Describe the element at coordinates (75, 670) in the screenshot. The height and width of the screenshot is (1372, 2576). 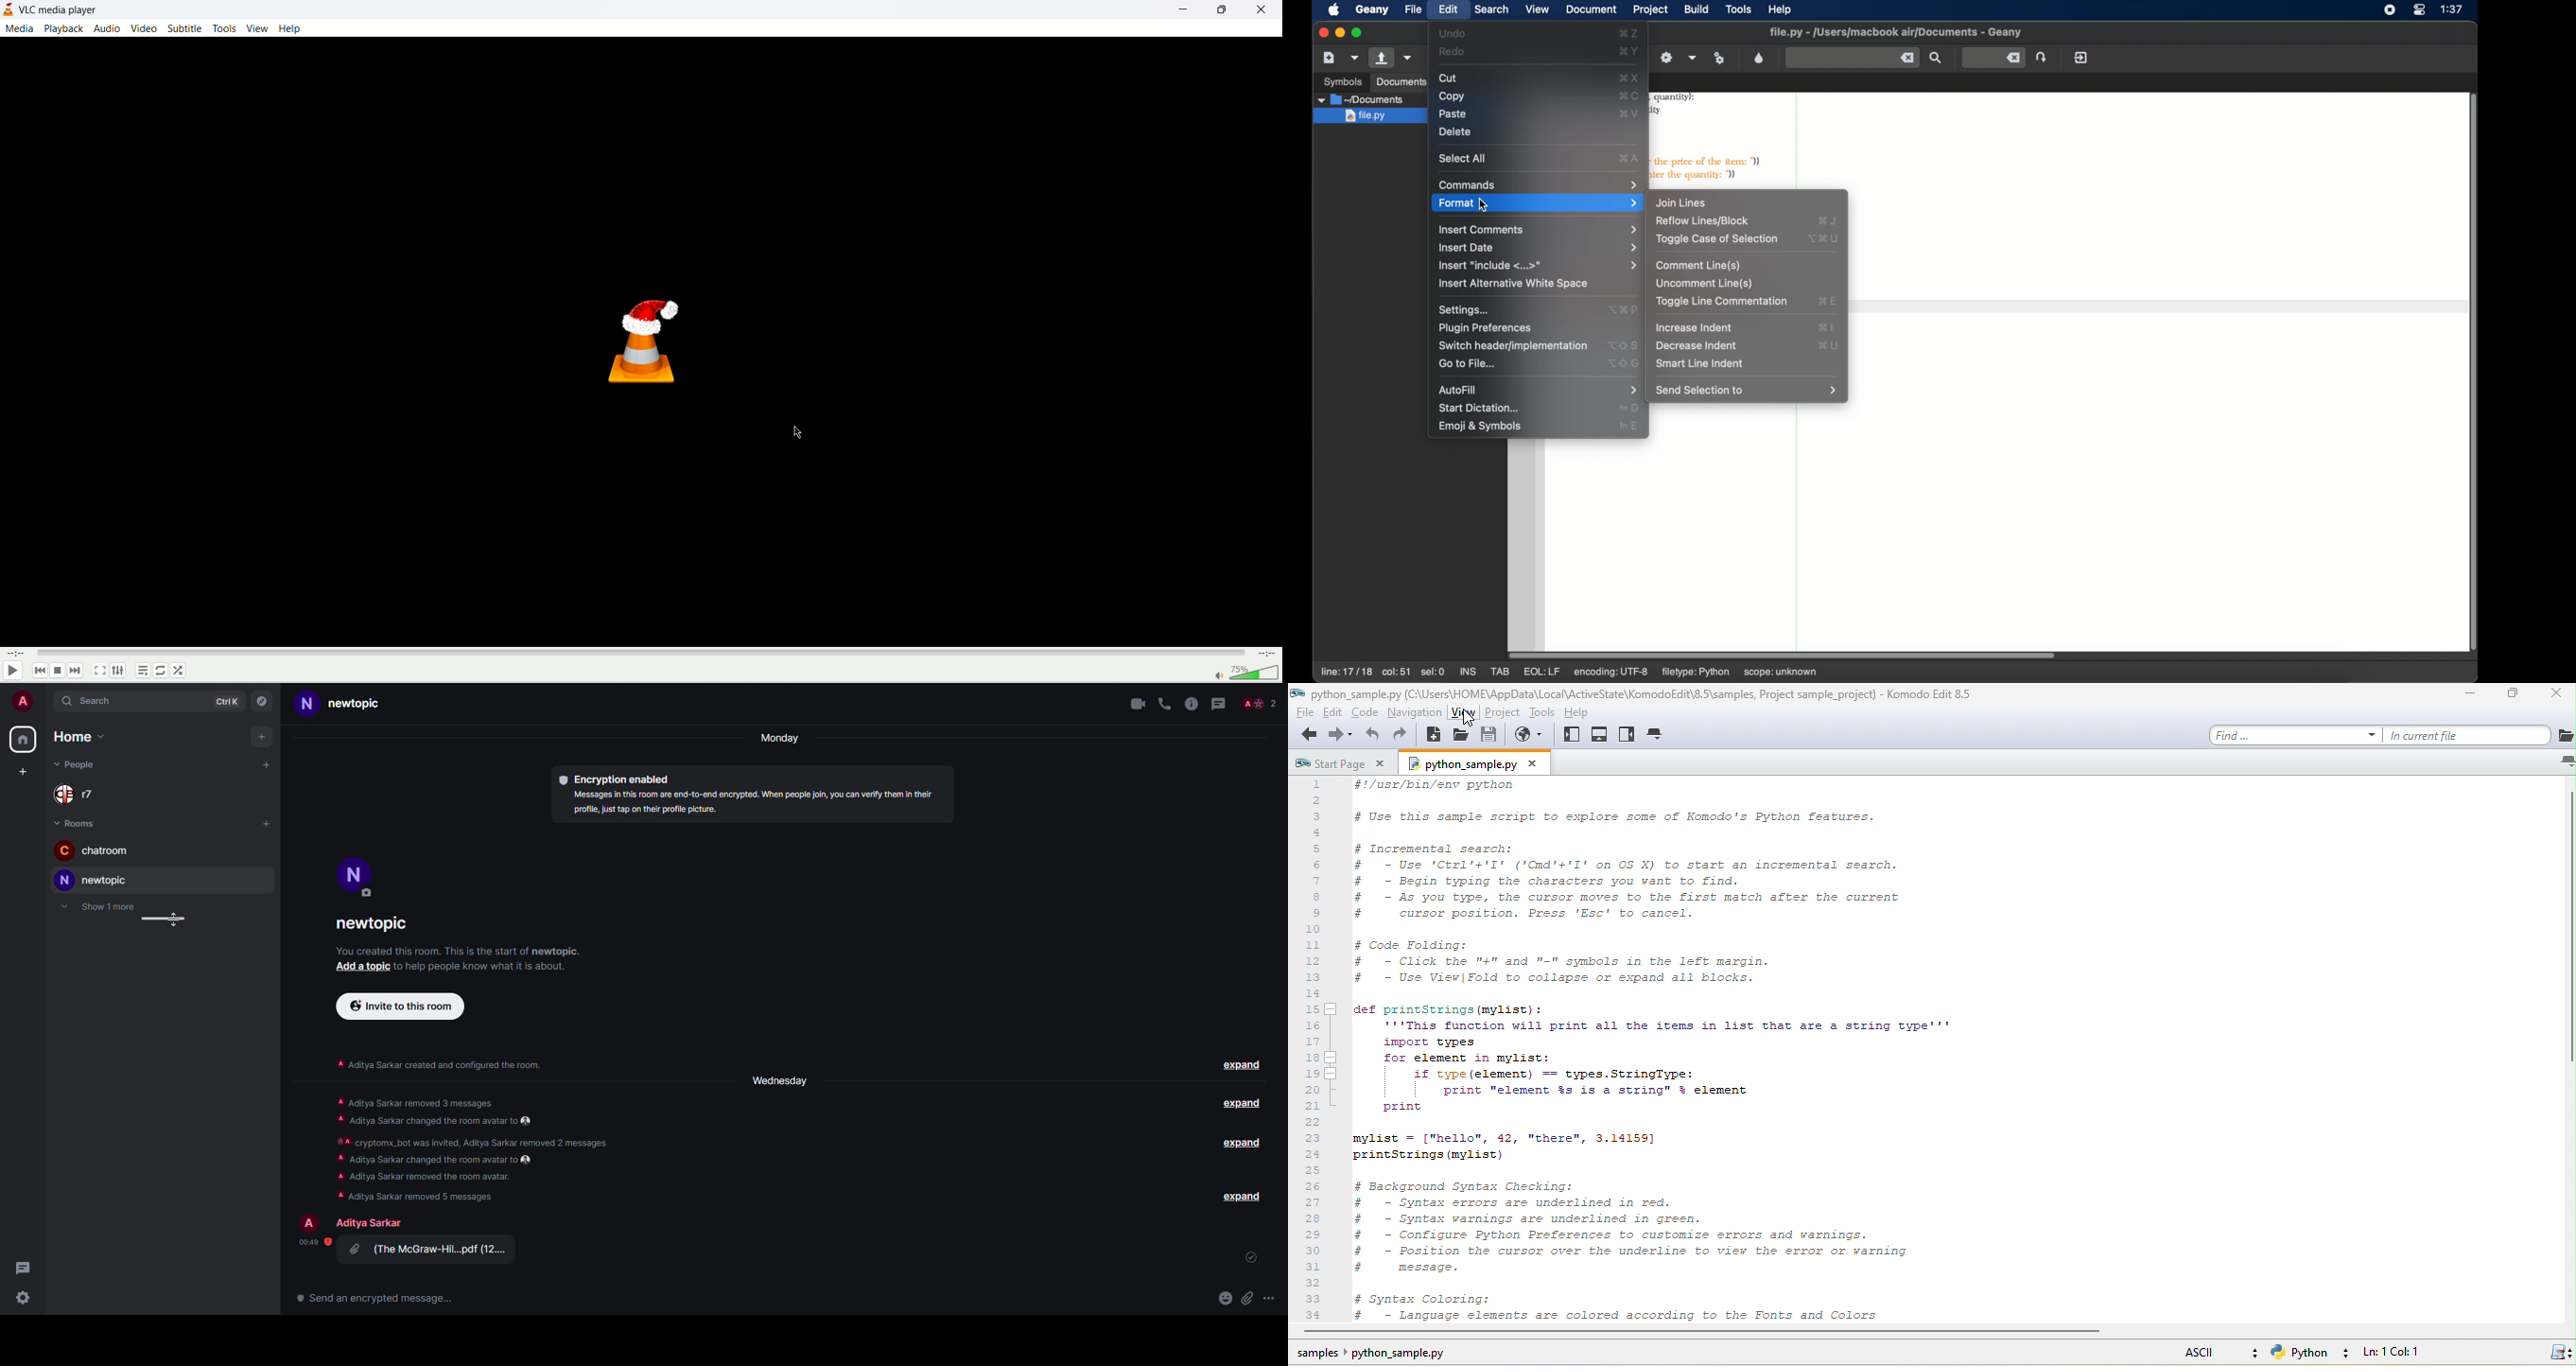
I see `next` at that location.